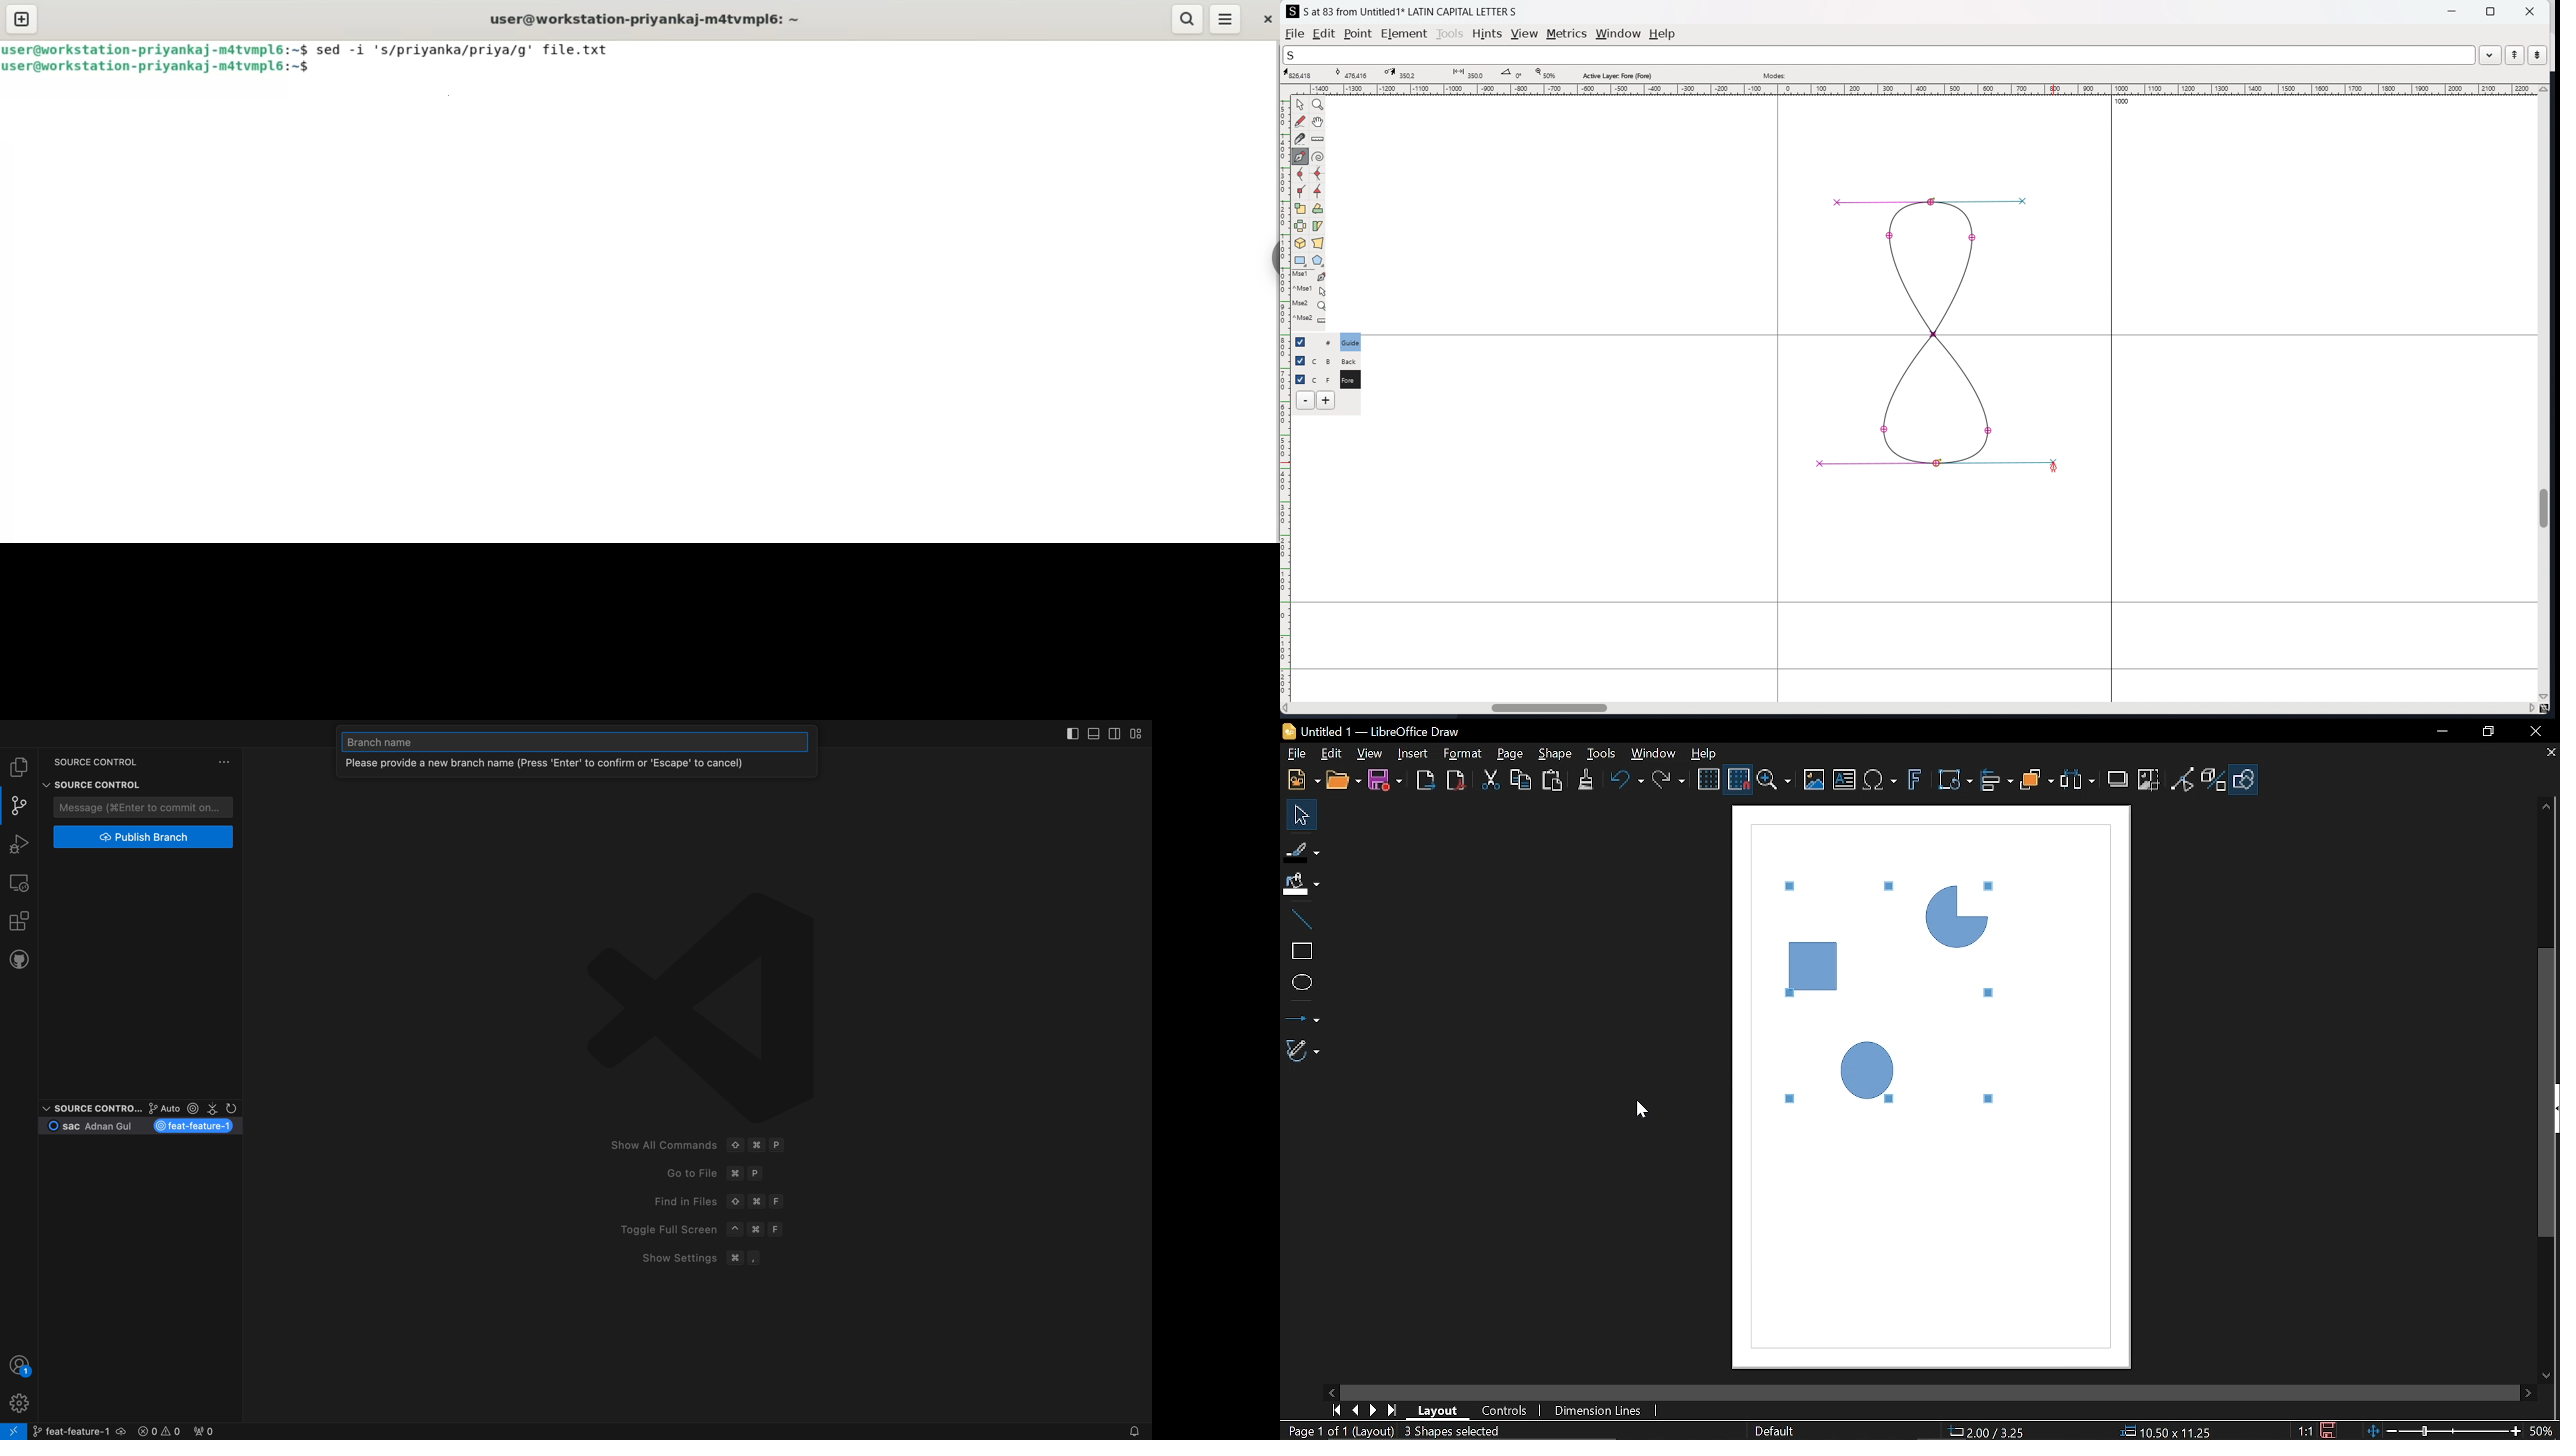 The width and height of the screenshot is (2576, 1456). Describe the element at coordinates (2181, 780) in the screenshot. I see `Toggle point edit mode` at that location.